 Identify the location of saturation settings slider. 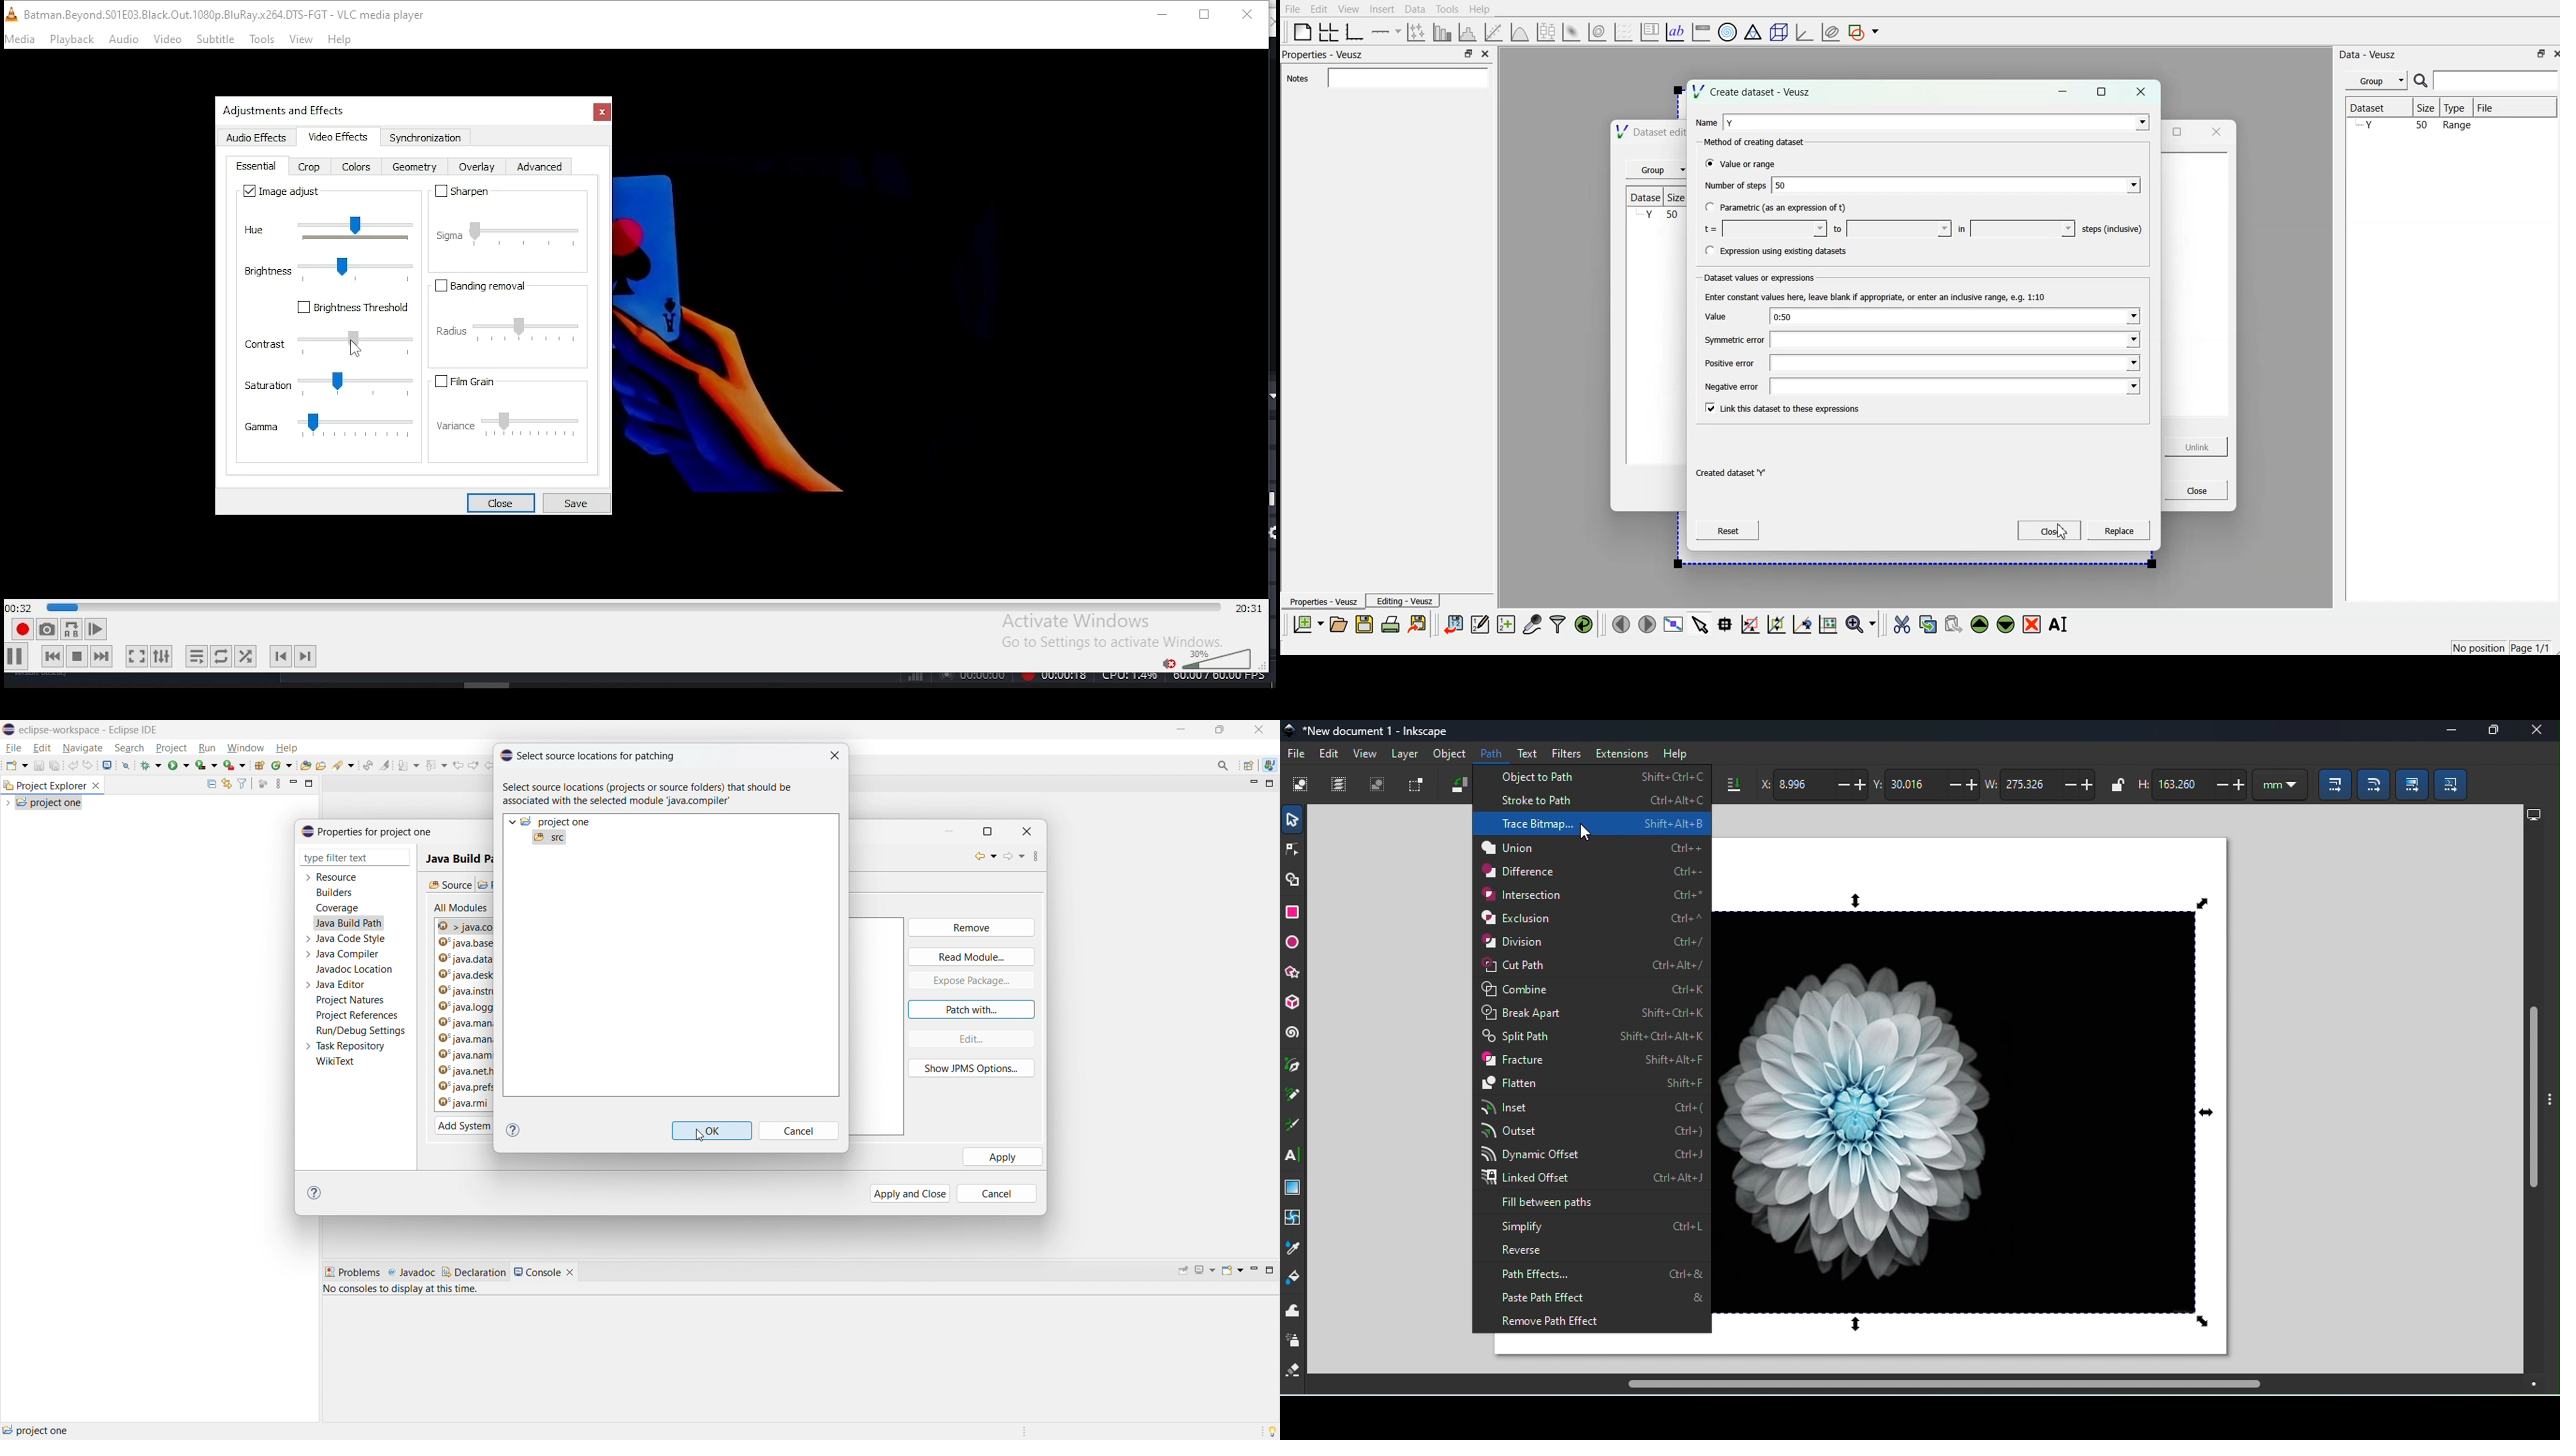
(328, 385).